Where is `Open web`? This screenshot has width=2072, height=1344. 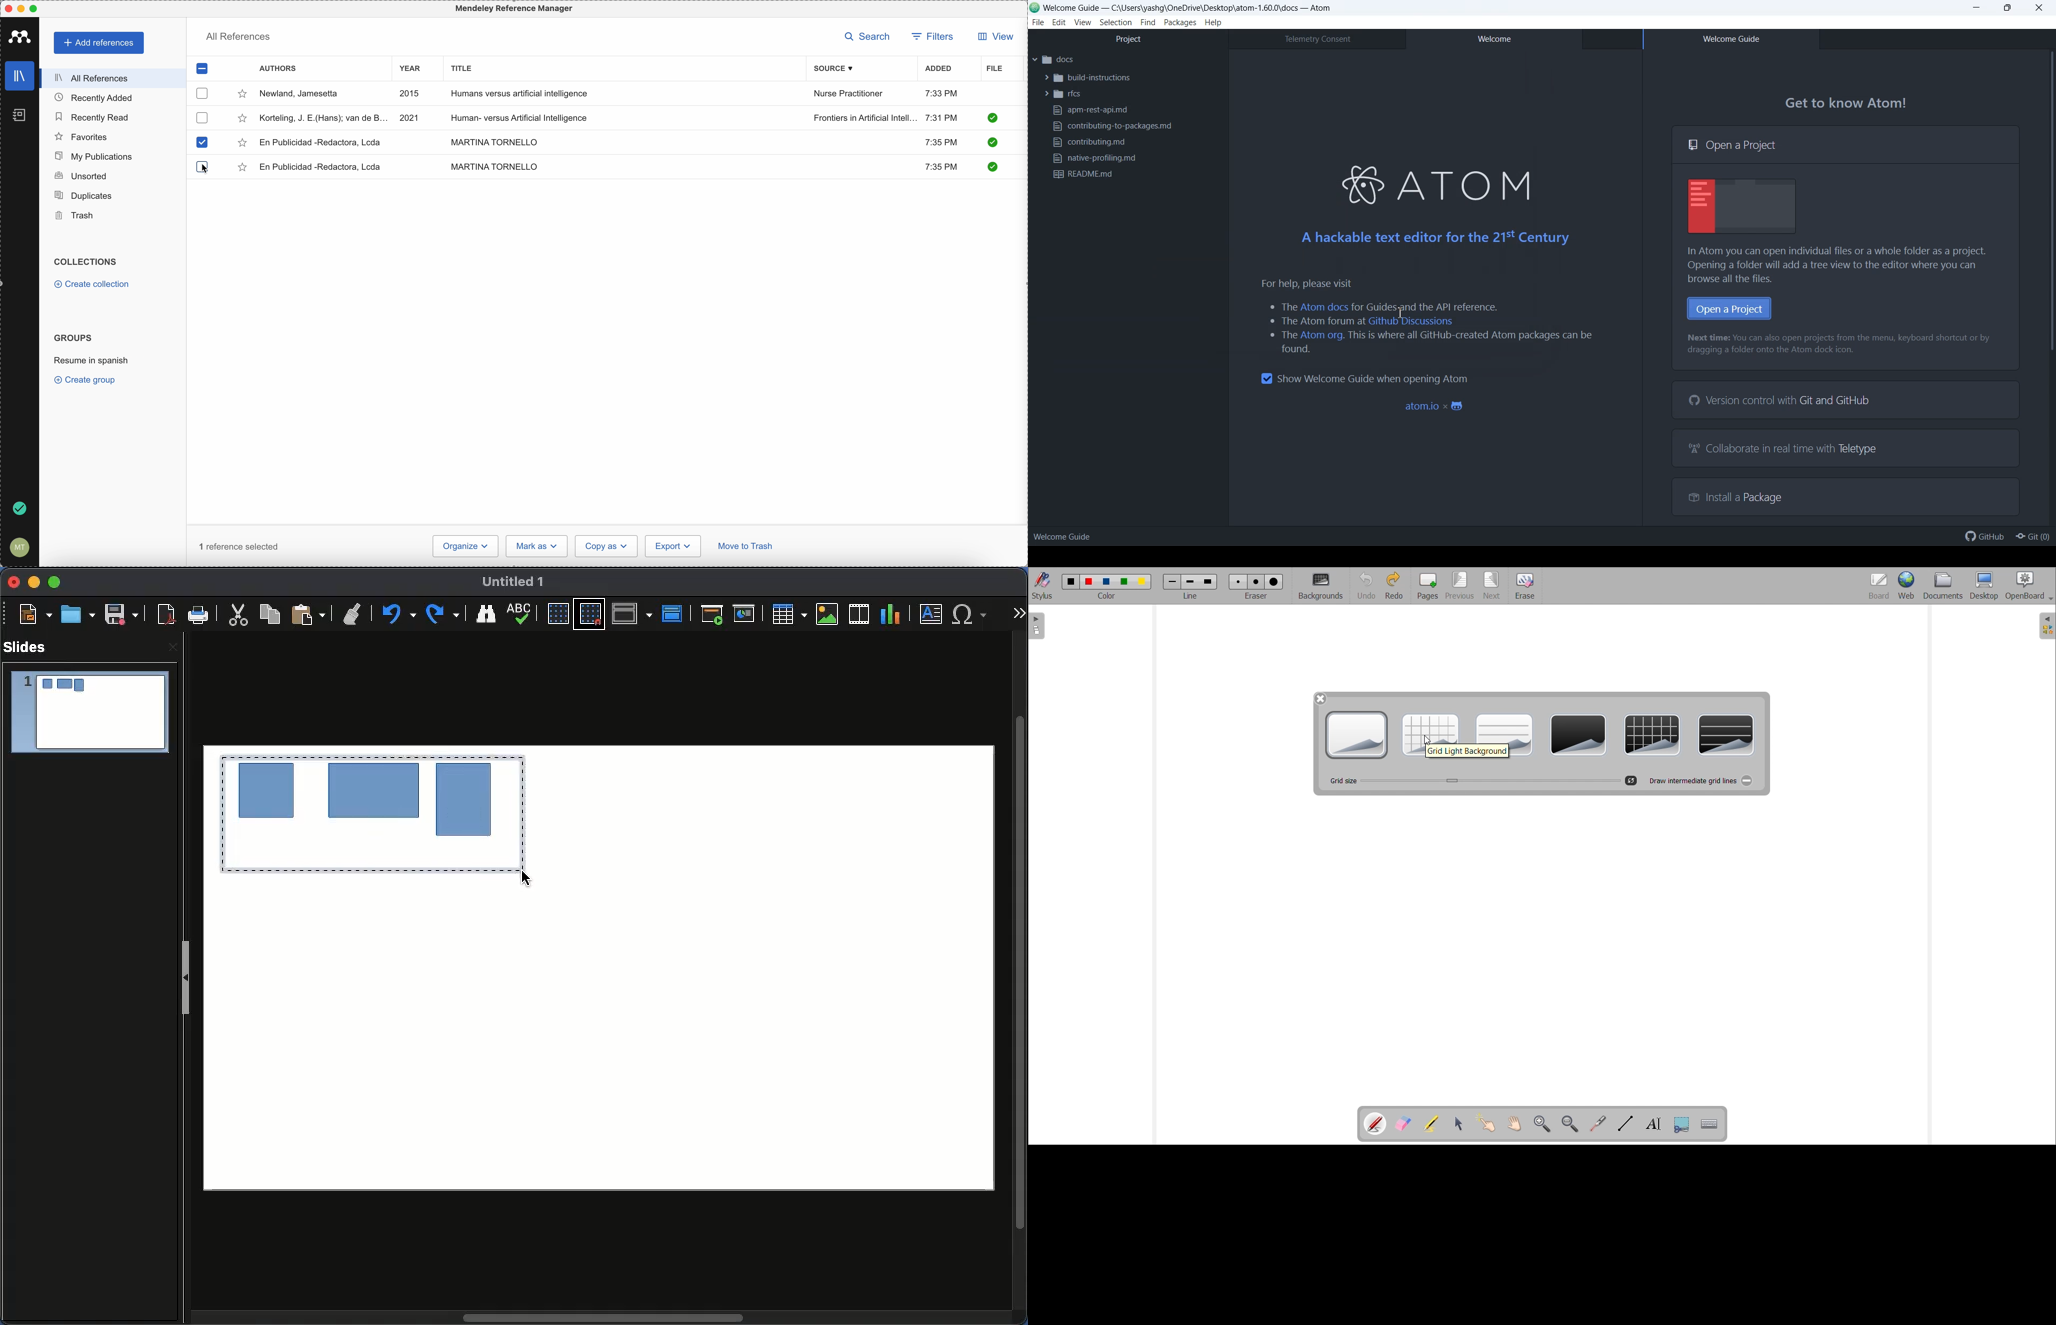
Open web is located at coordinates (1907, 585).